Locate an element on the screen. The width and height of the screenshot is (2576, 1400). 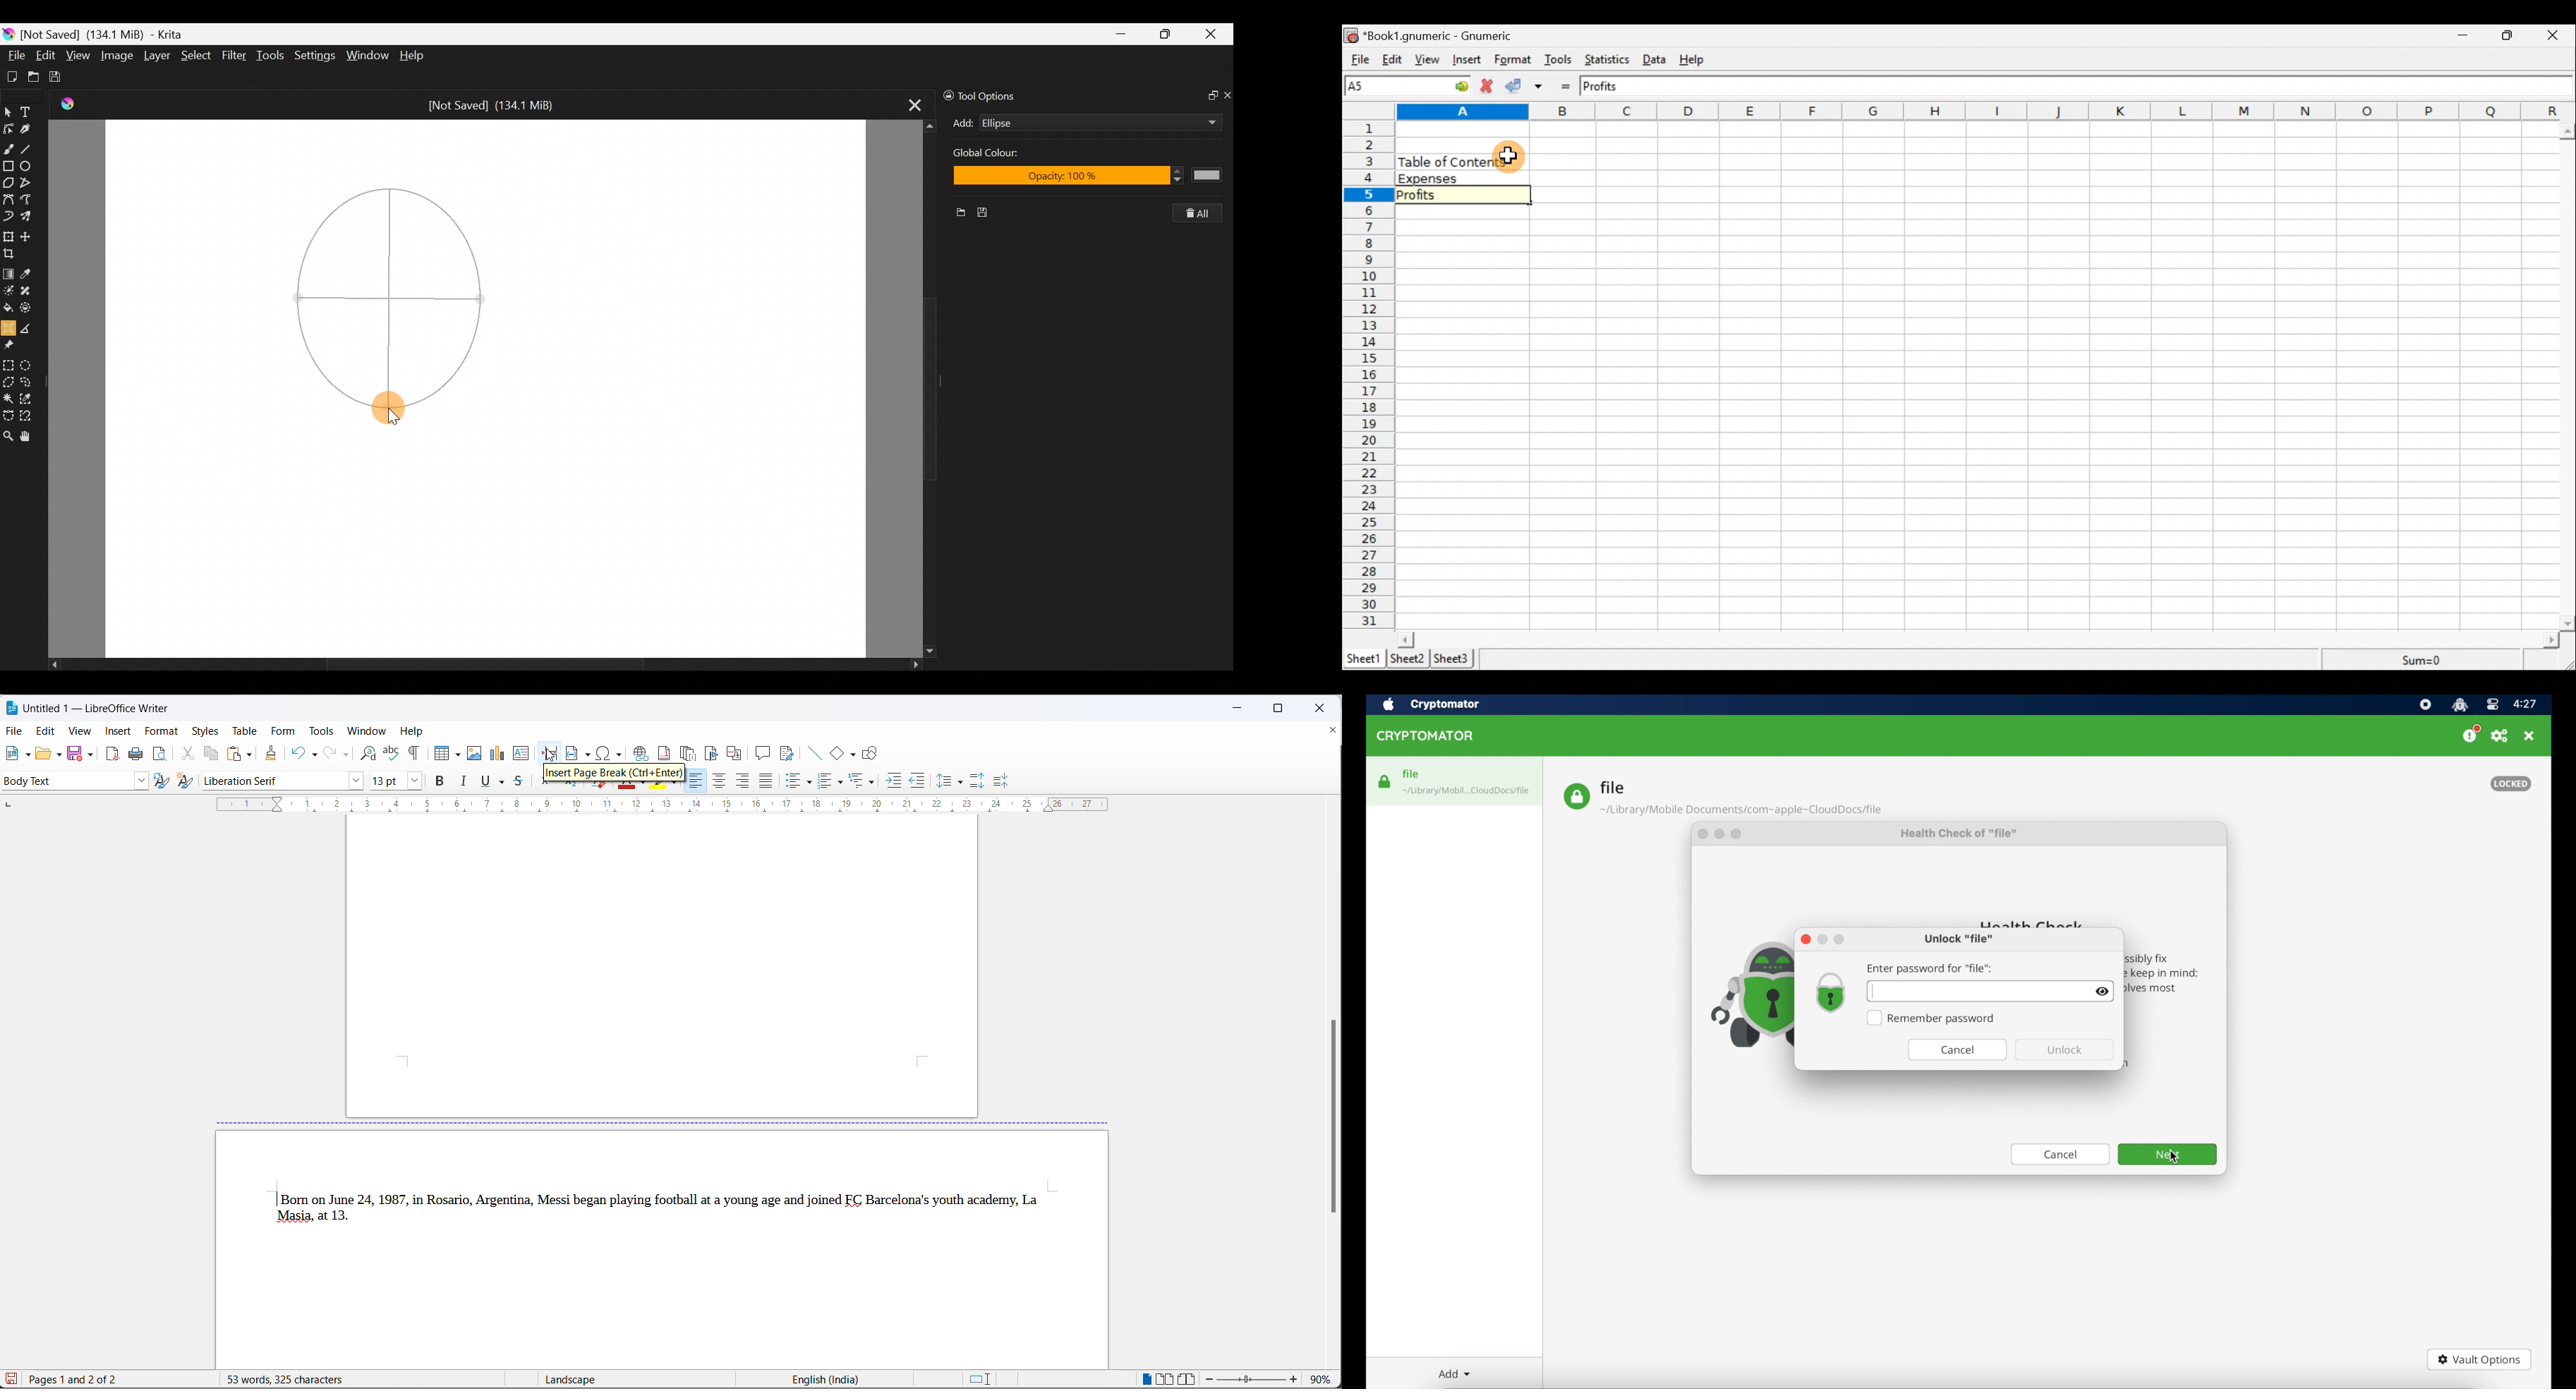
Create new document is located at coordinates (11, 75).